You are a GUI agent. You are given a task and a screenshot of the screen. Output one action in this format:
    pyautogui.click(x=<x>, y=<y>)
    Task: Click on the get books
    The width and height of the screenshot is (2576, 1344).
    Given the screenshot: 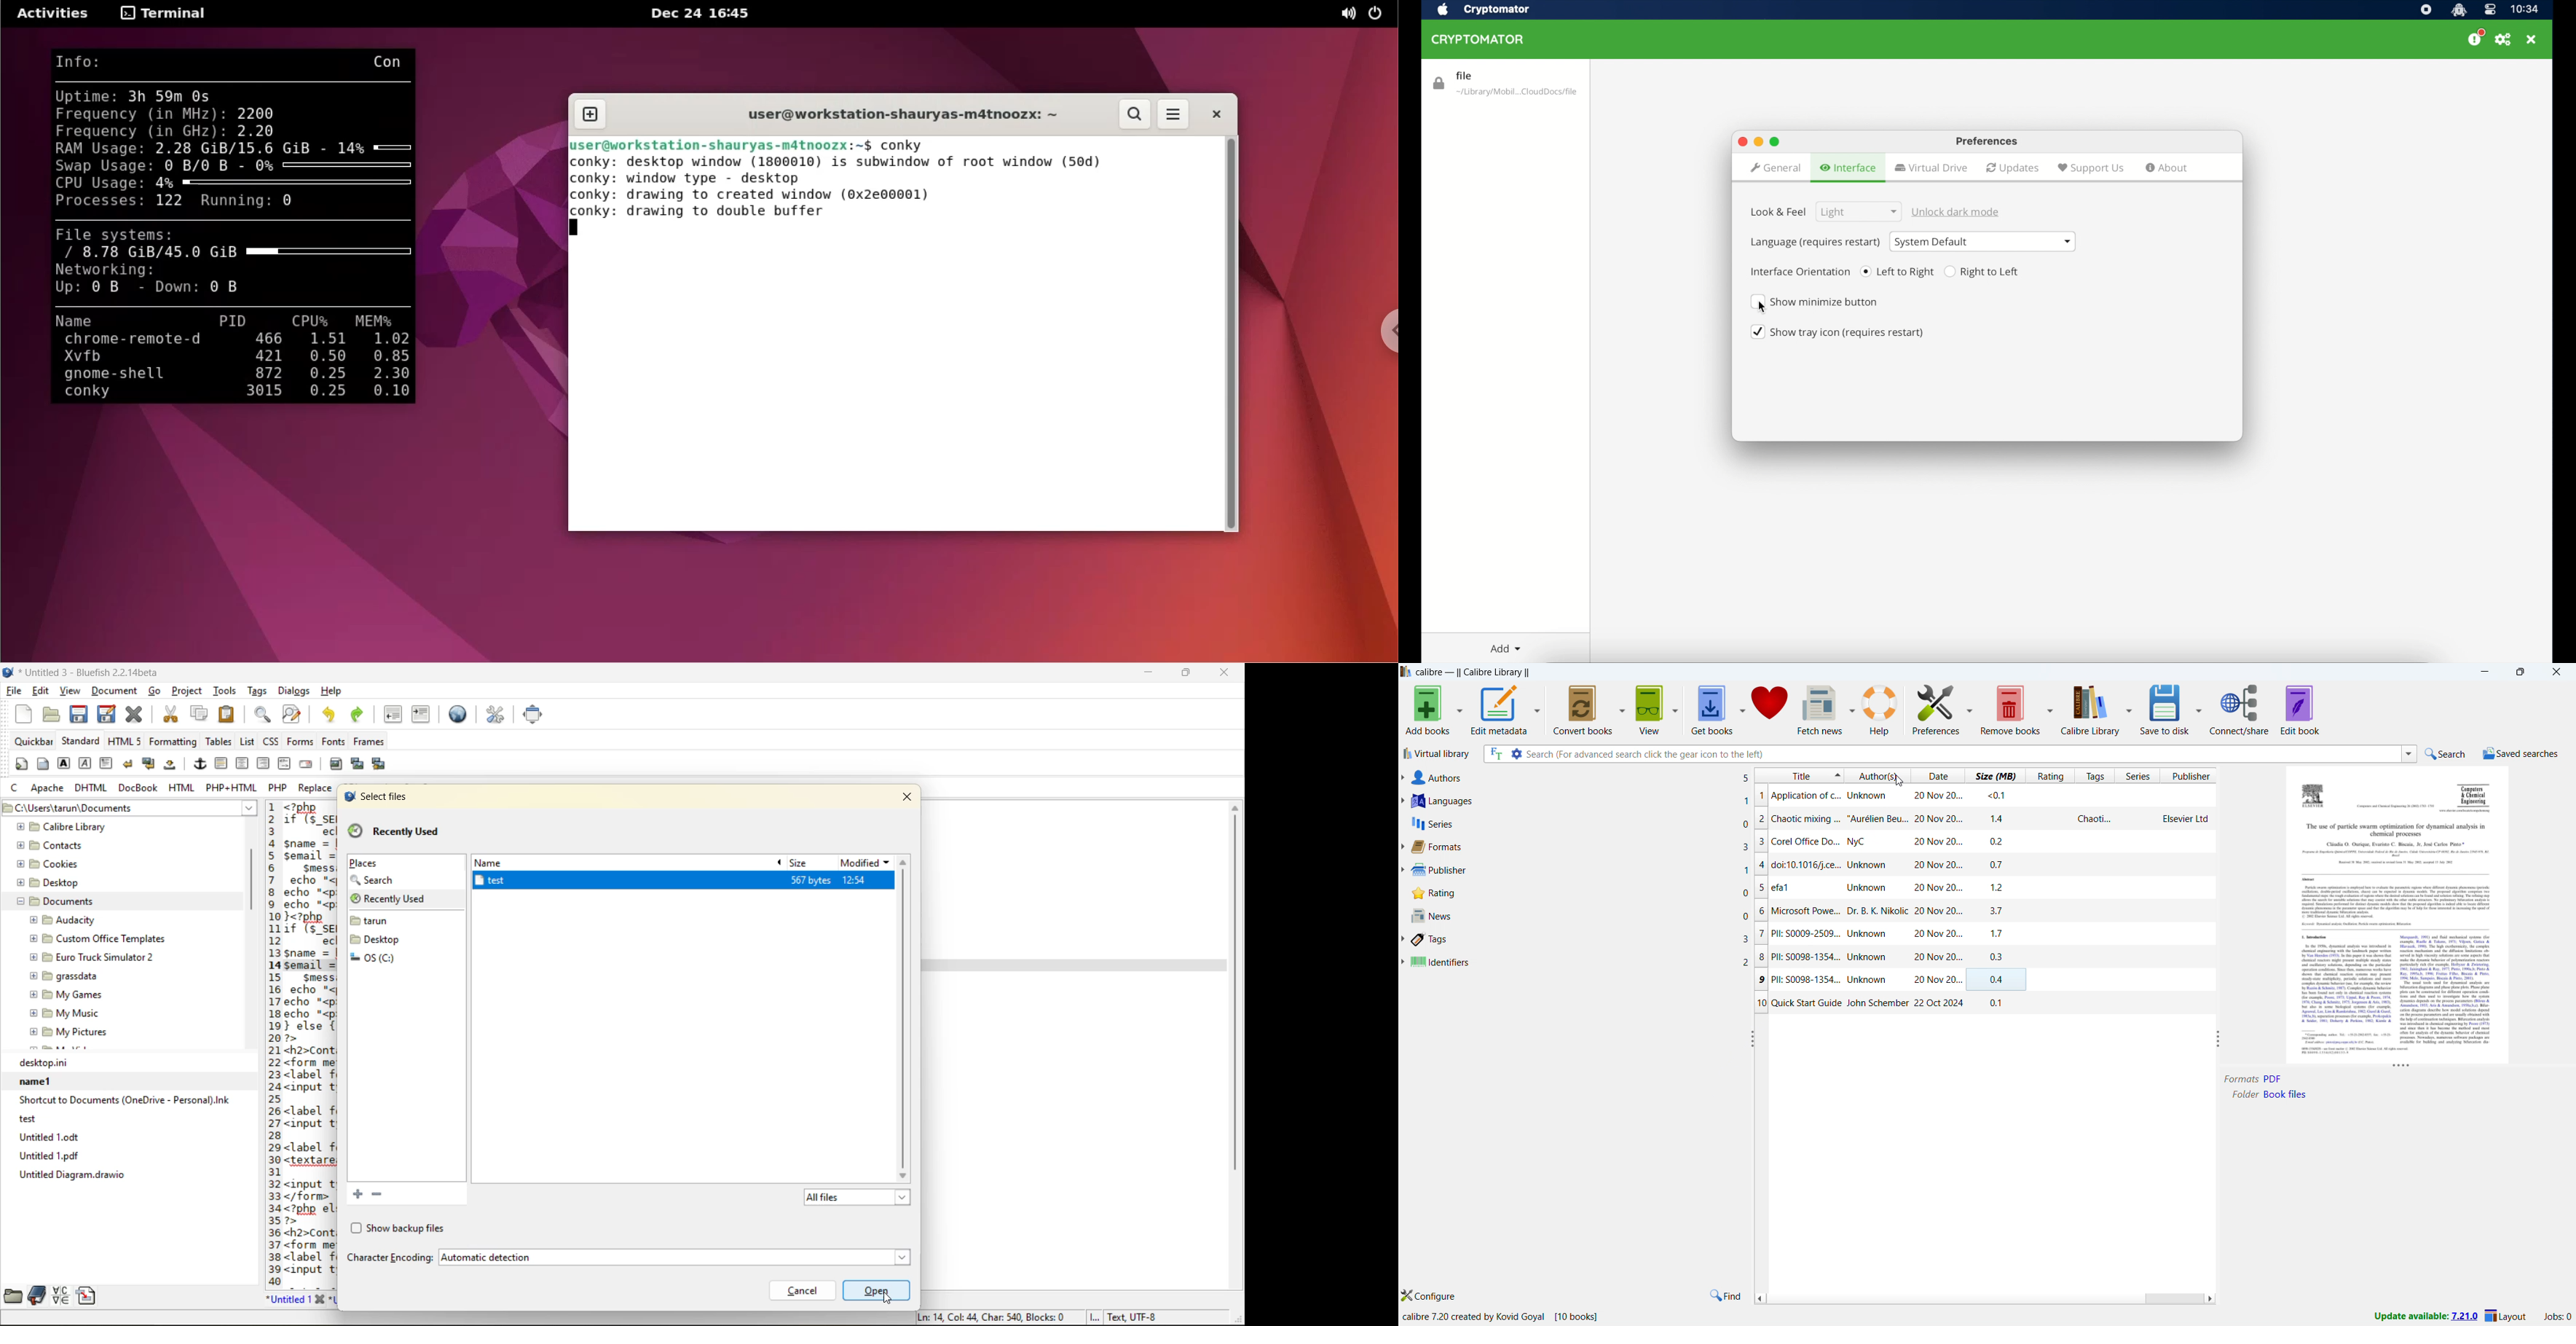 What is the action you would take?
    pyautogui.click(x=1712, y=711)
    